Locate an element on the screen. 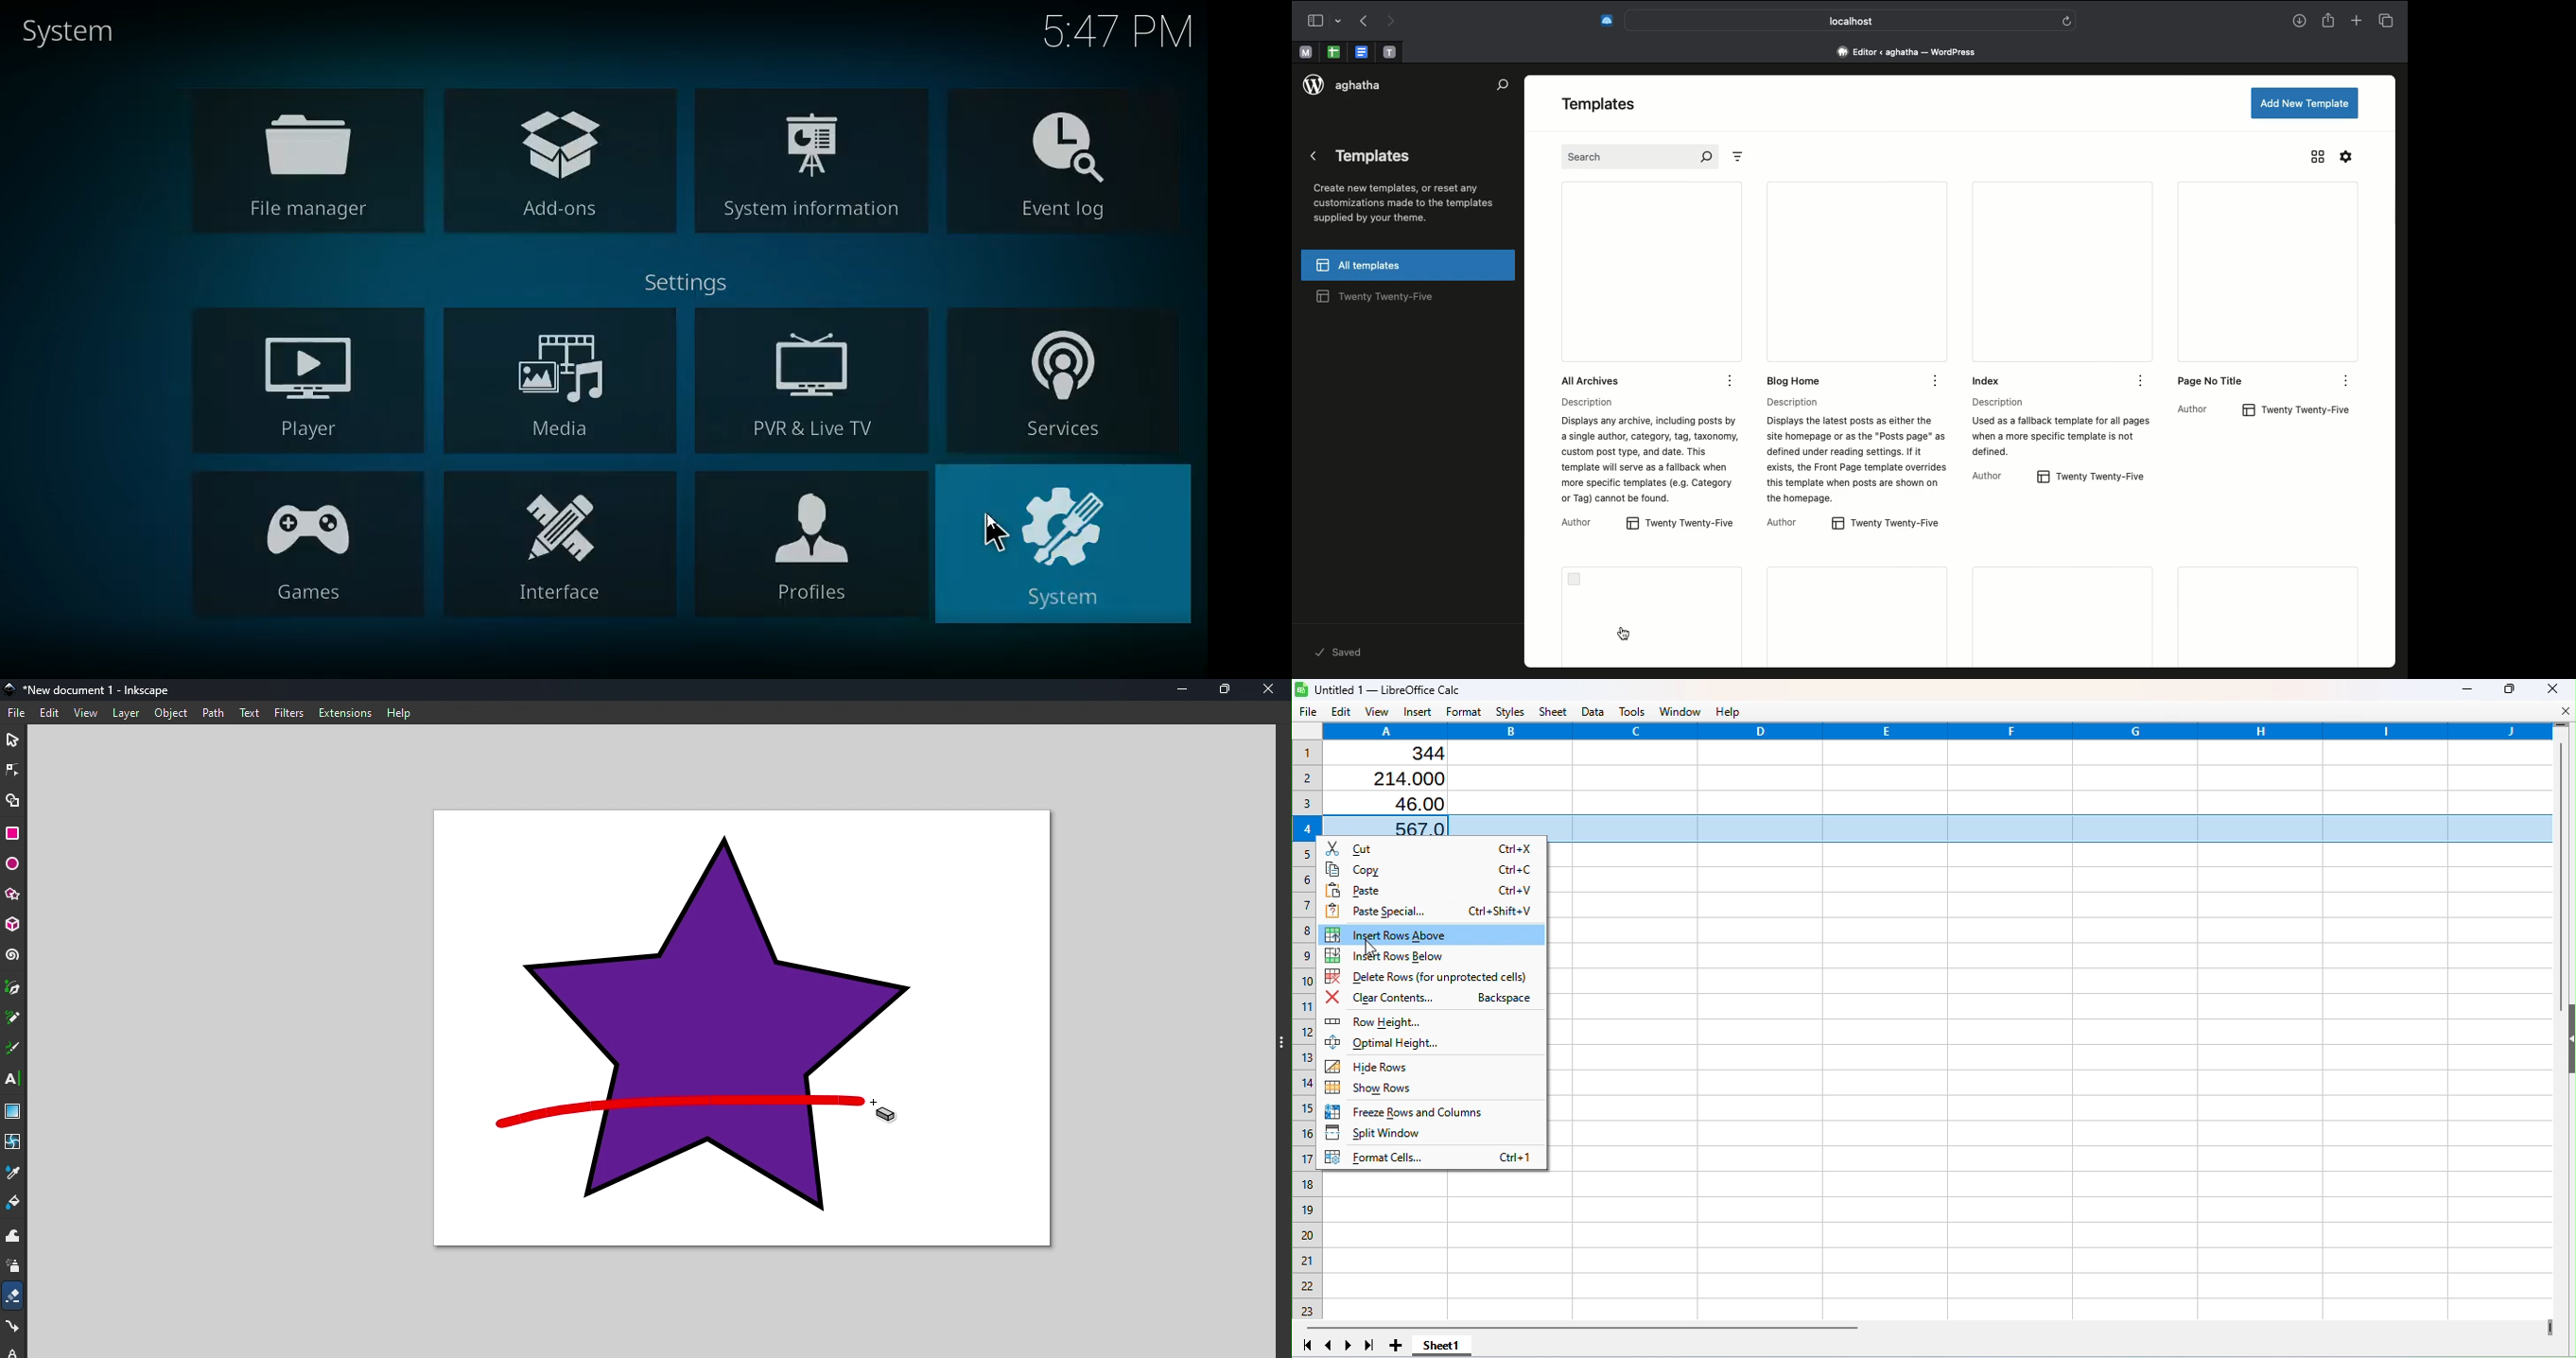 This screenshot has width=2576, height=1372. Paste special   Ctrl+Shift+V is located at coordinates (1435, 908).